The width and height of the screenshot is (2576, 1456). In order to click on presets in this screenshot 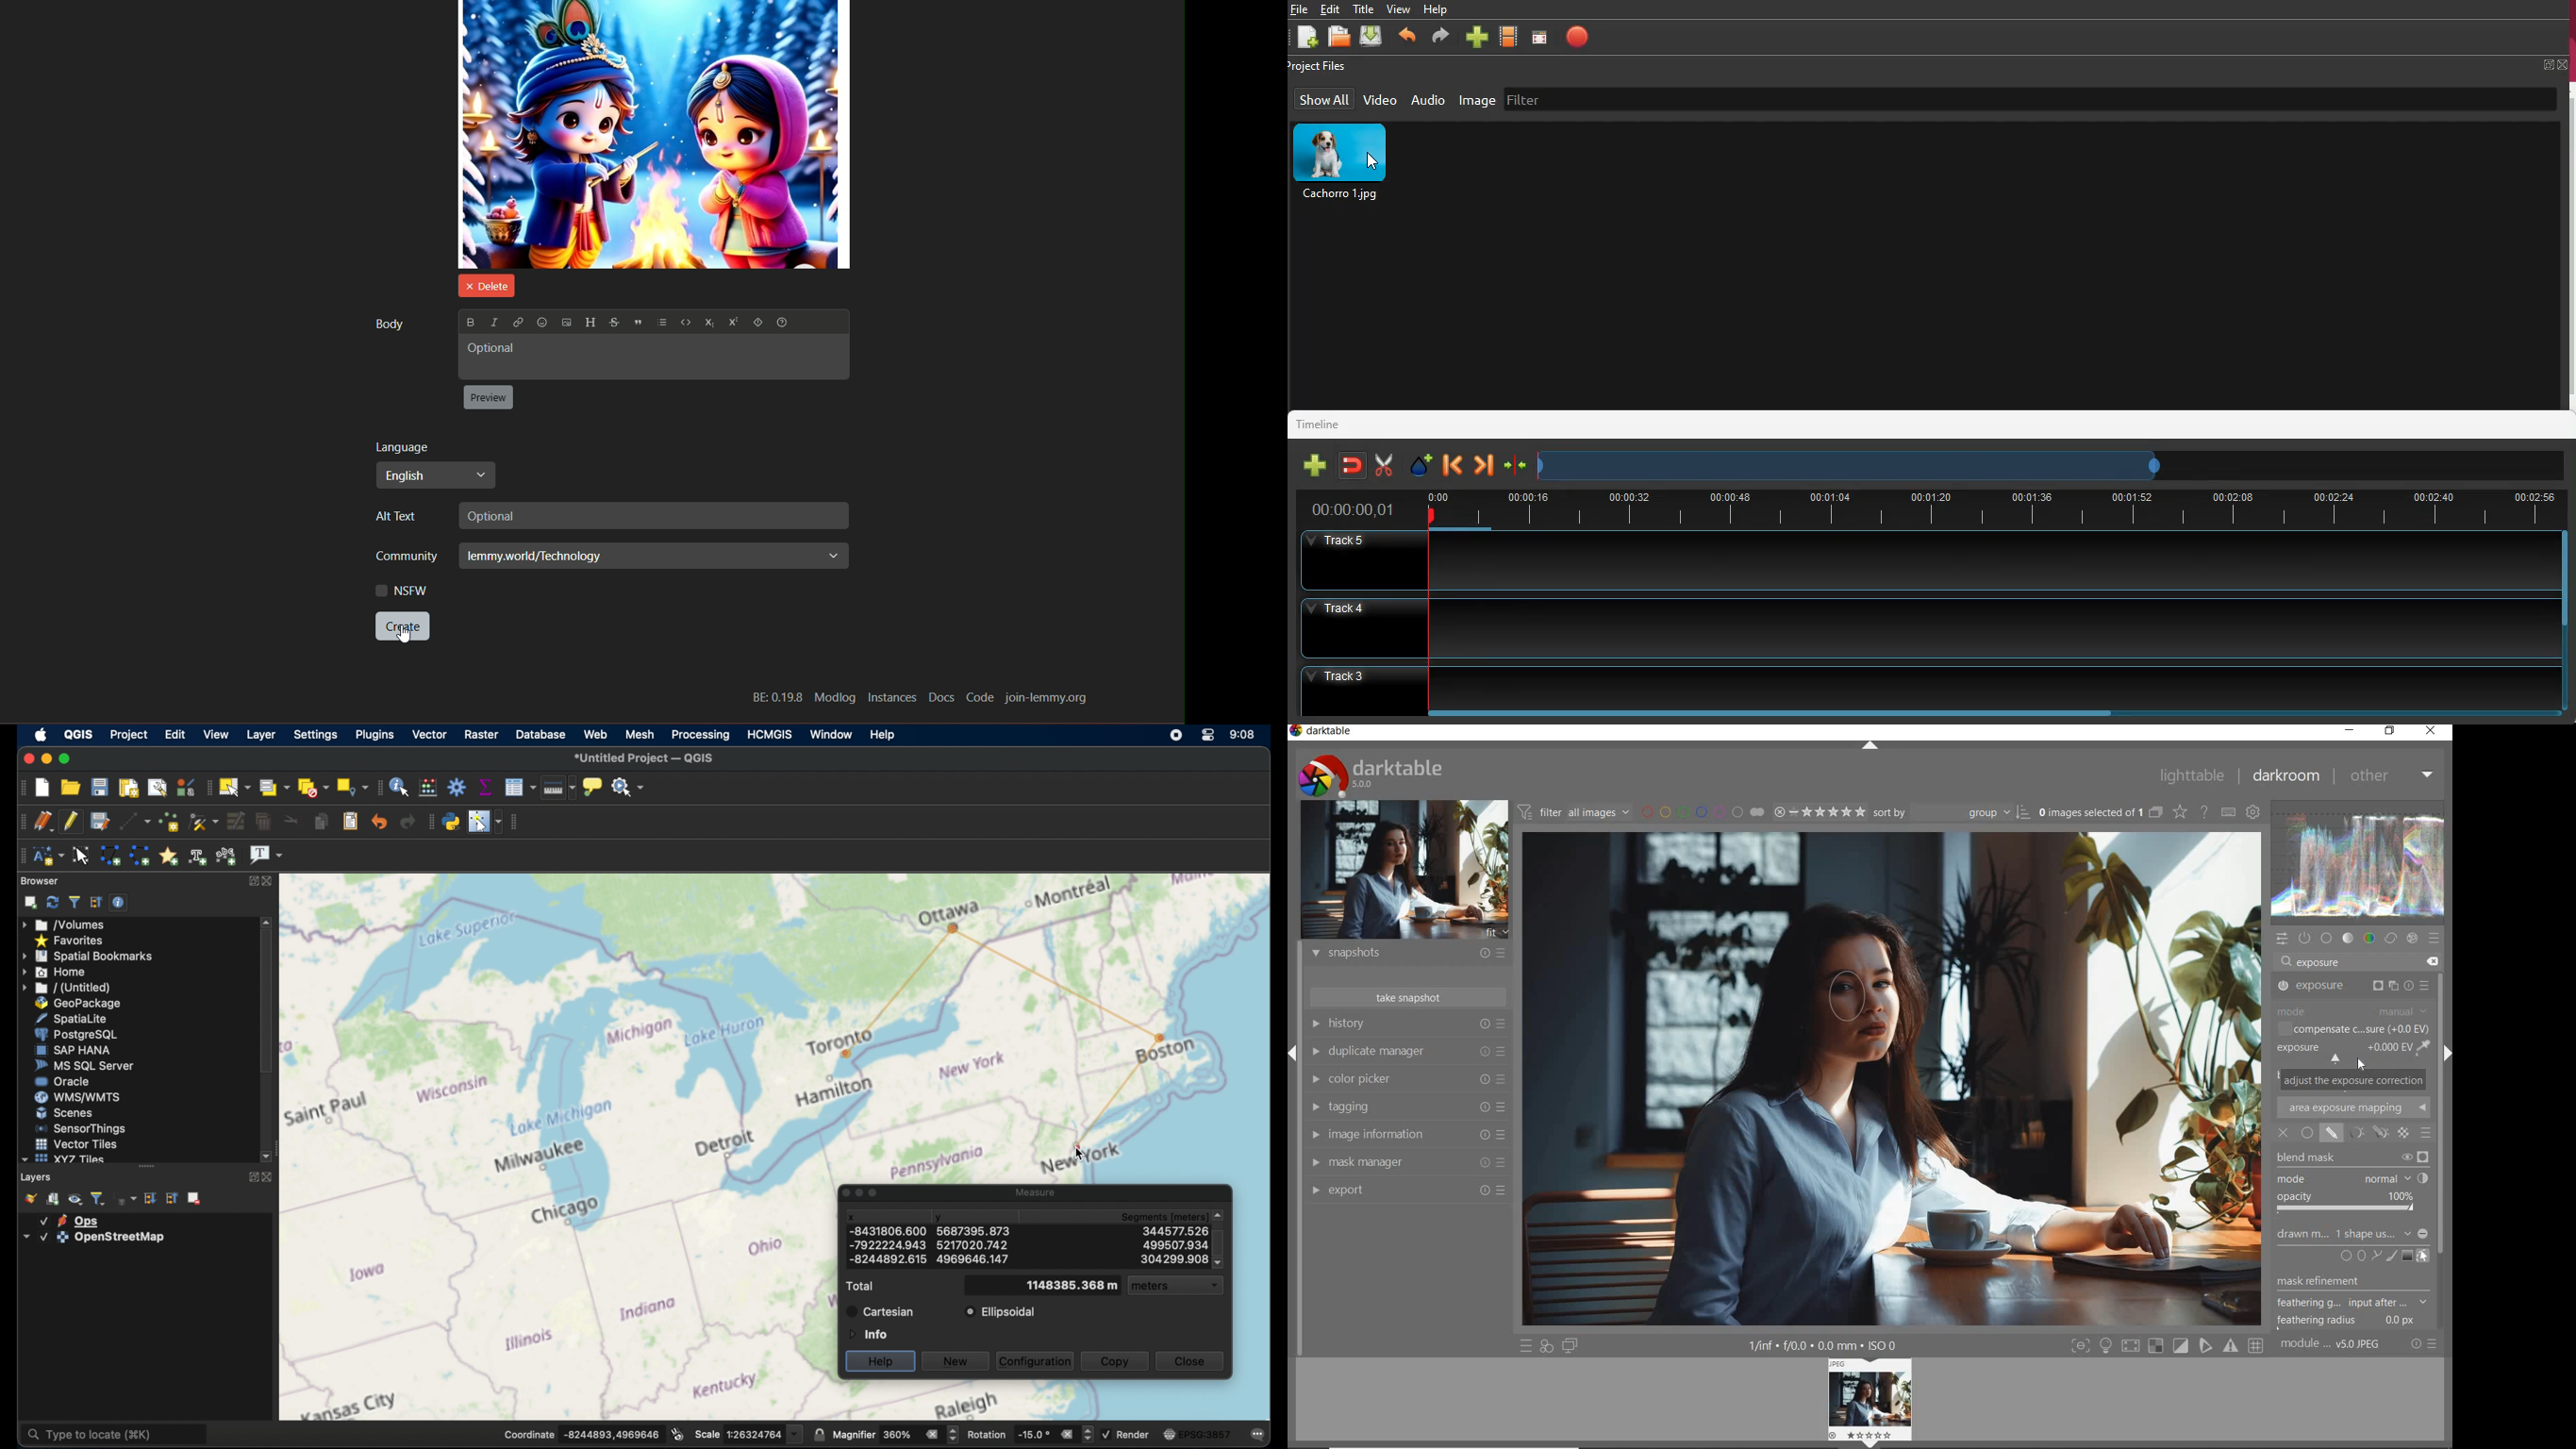, I will do `click(2436, 938)`.